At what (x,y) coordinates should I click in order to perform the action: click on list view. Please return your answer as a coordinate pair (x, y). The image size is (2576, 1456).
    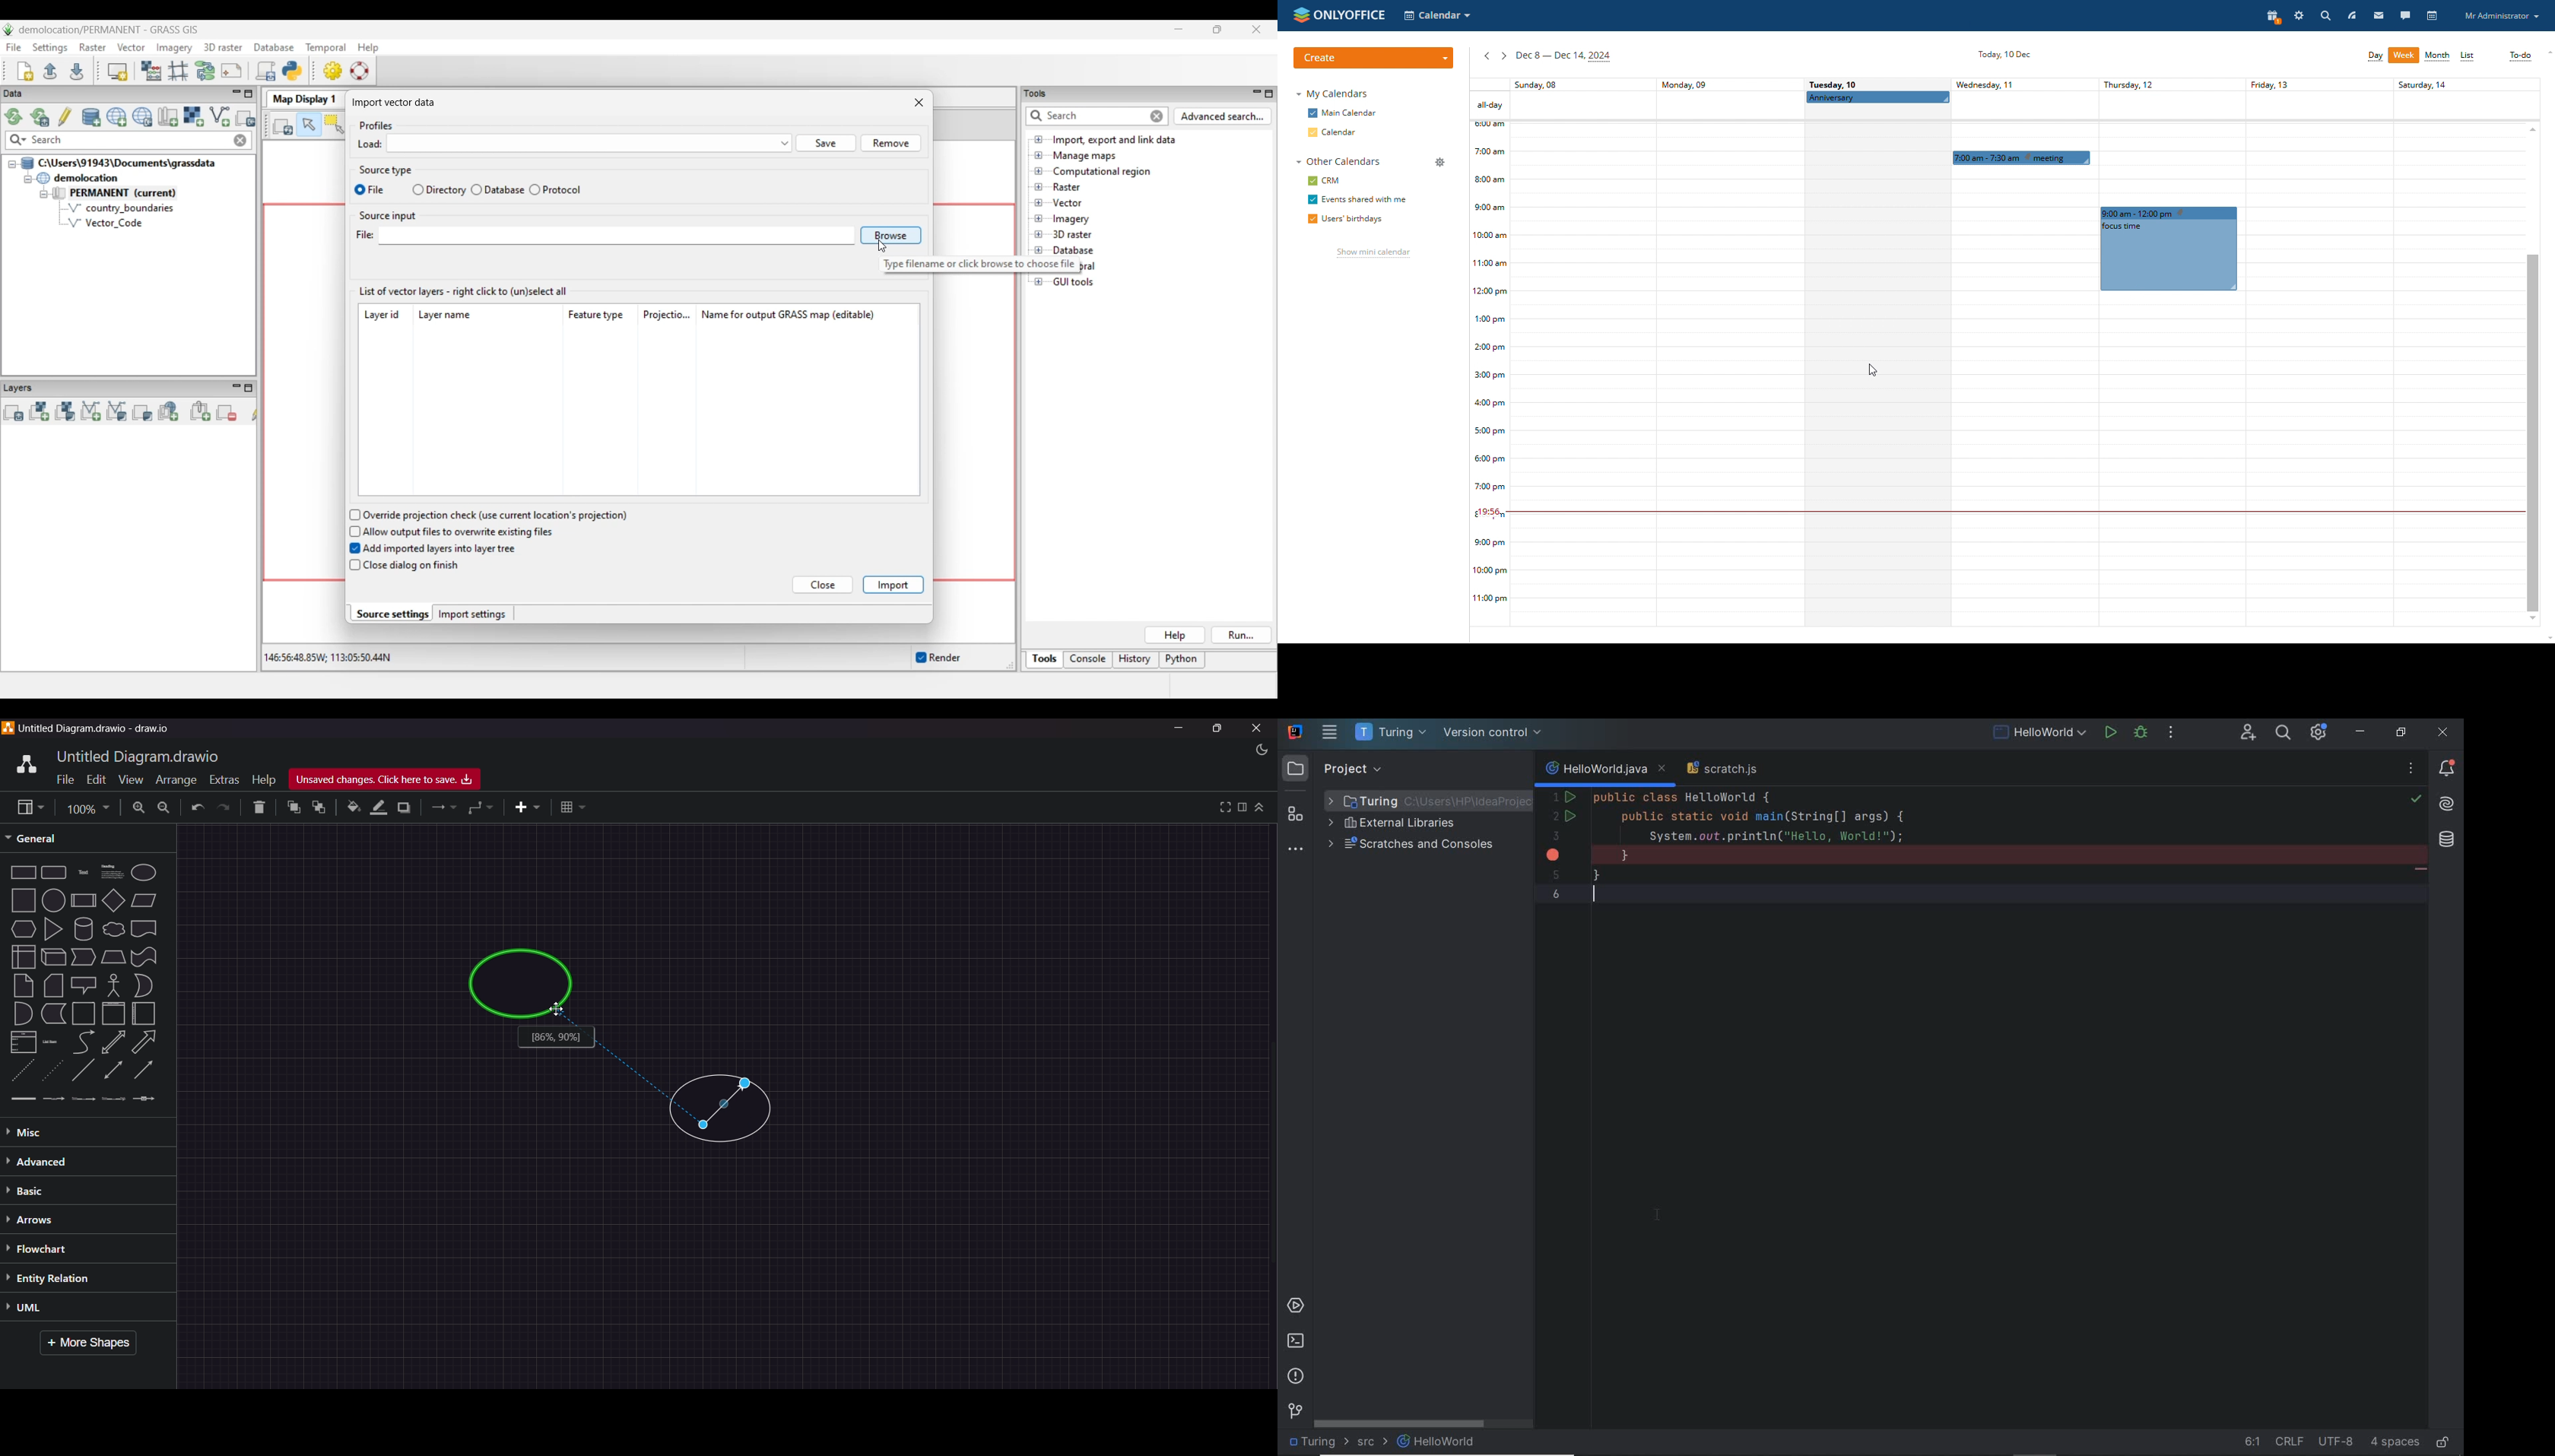
    Looking at the image, I should click on (2468, 57).